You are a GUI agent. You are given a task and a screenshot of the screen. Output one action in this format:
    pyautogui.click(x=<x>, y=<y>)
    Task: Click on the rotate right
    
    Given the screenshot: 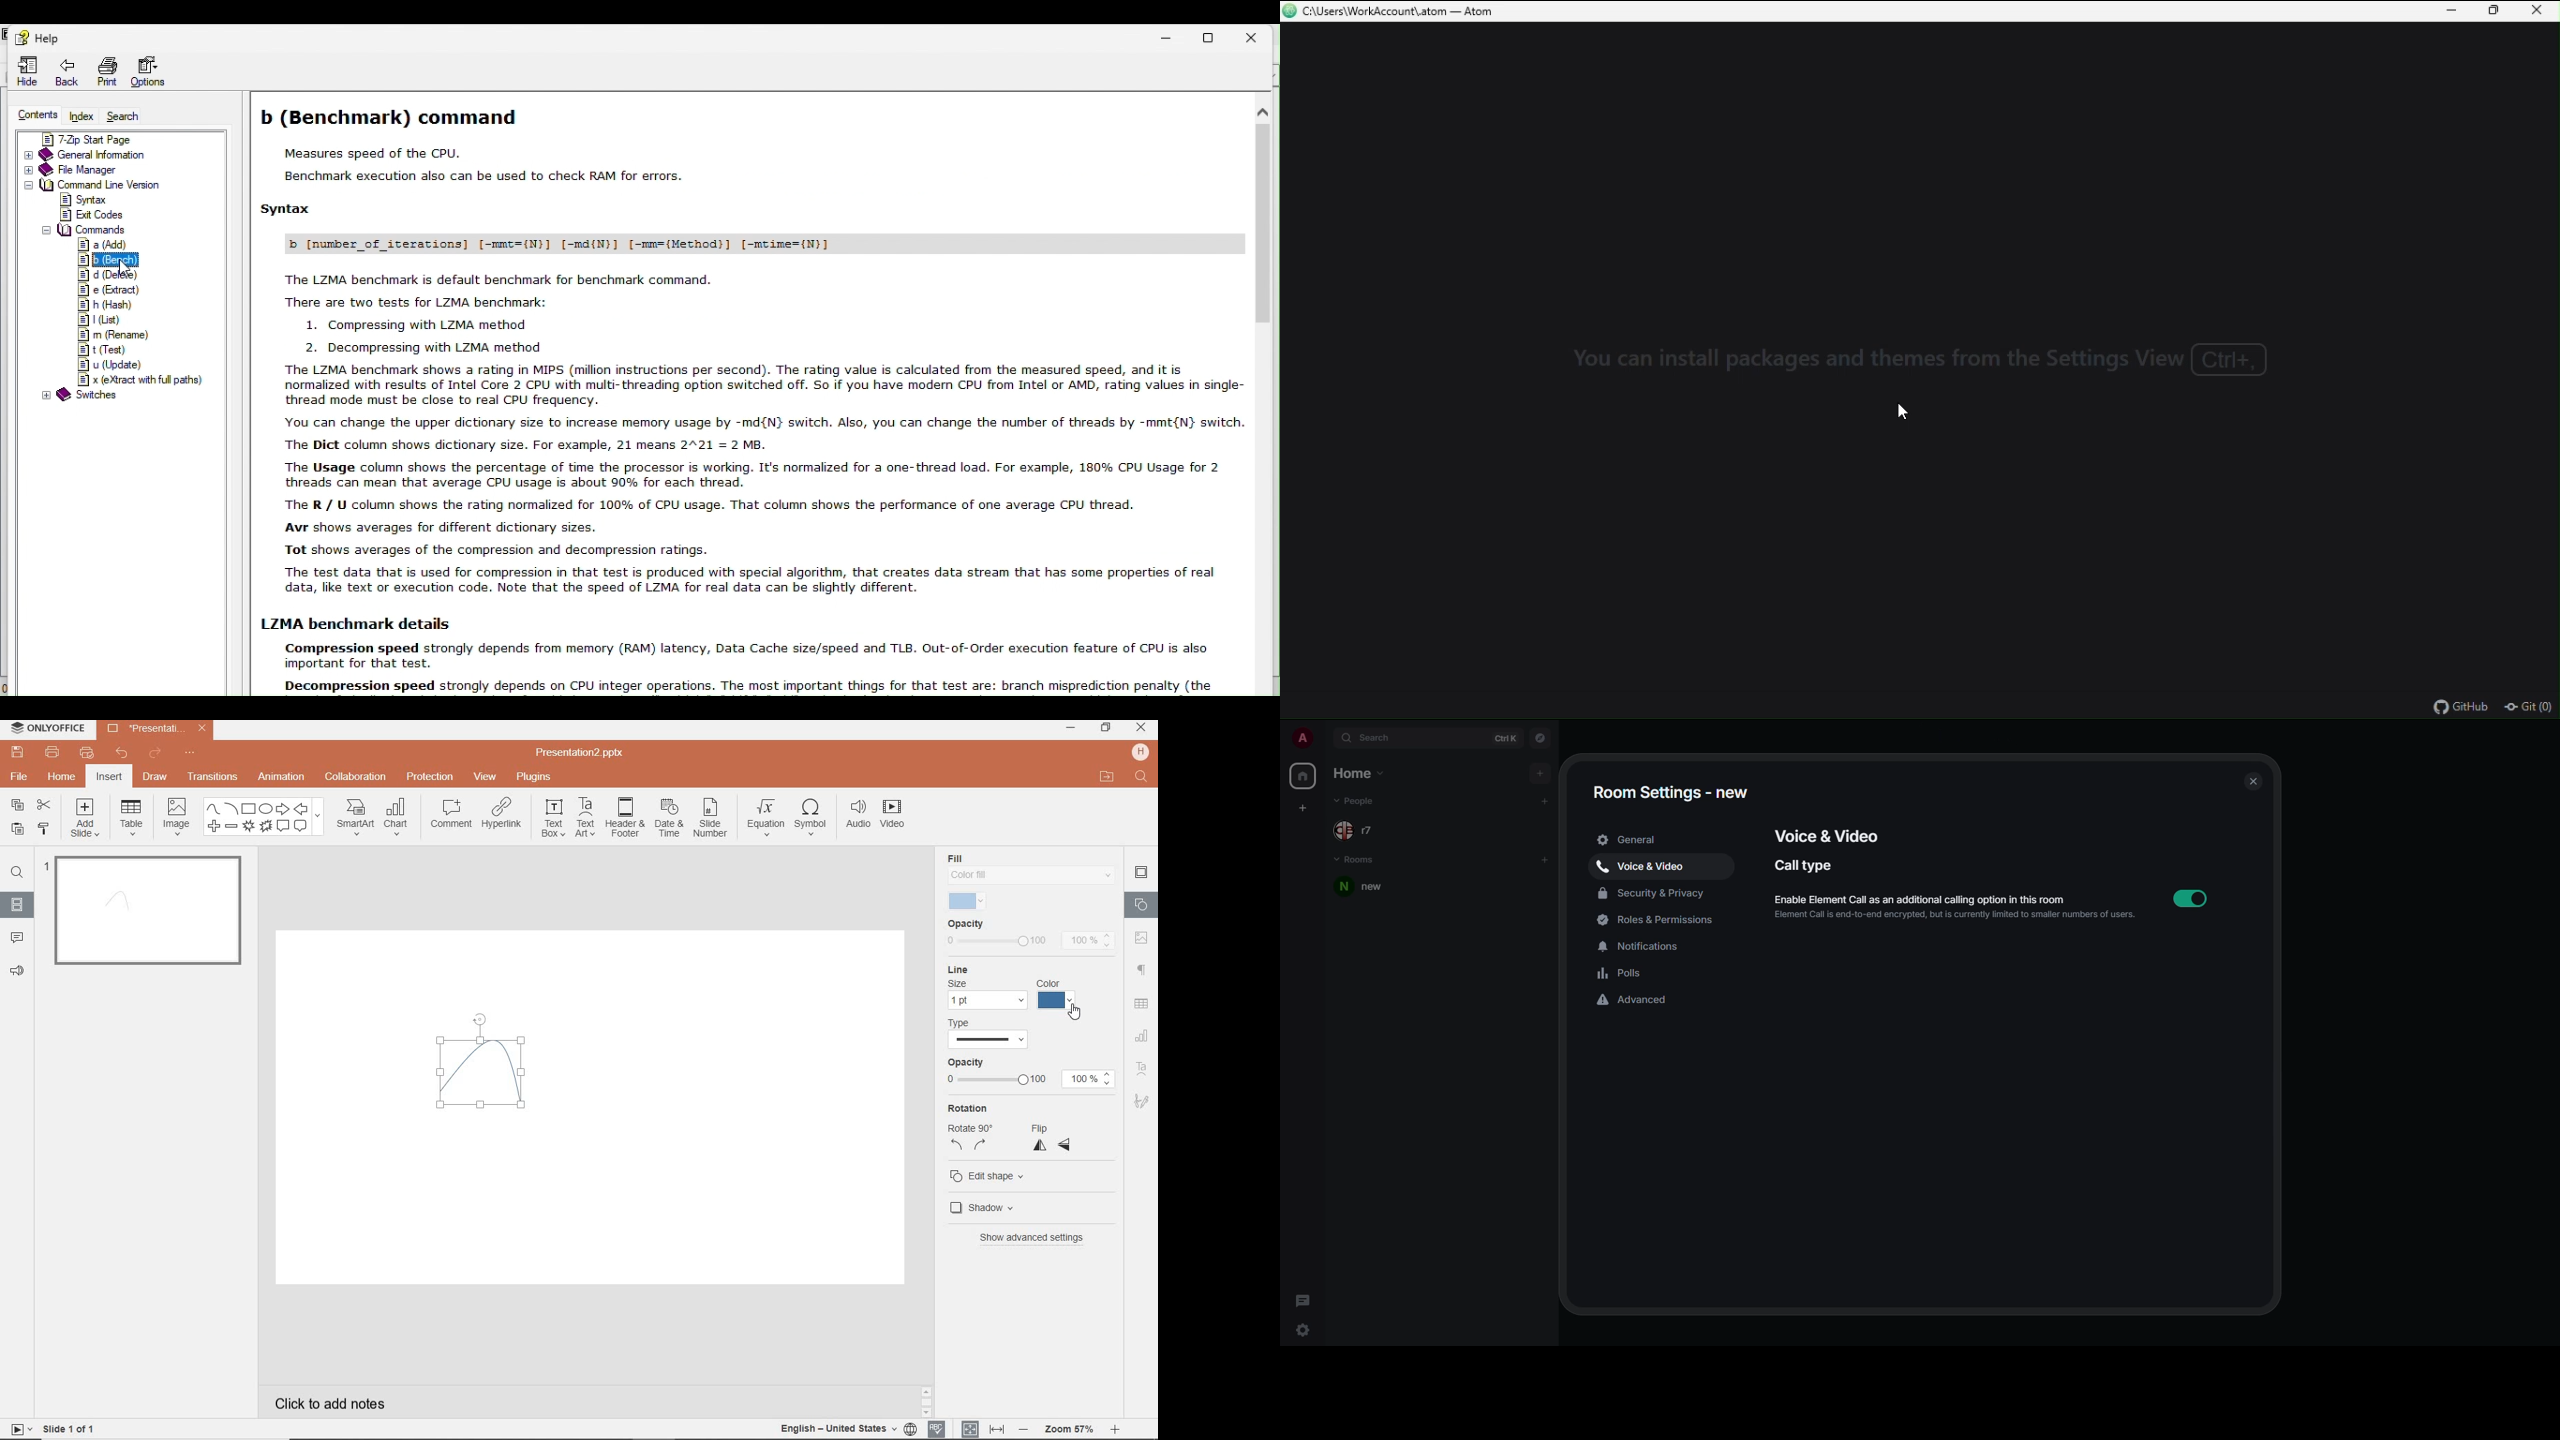 What is the action you would take?
    pyautogui.click(x=981, y=1144)
    